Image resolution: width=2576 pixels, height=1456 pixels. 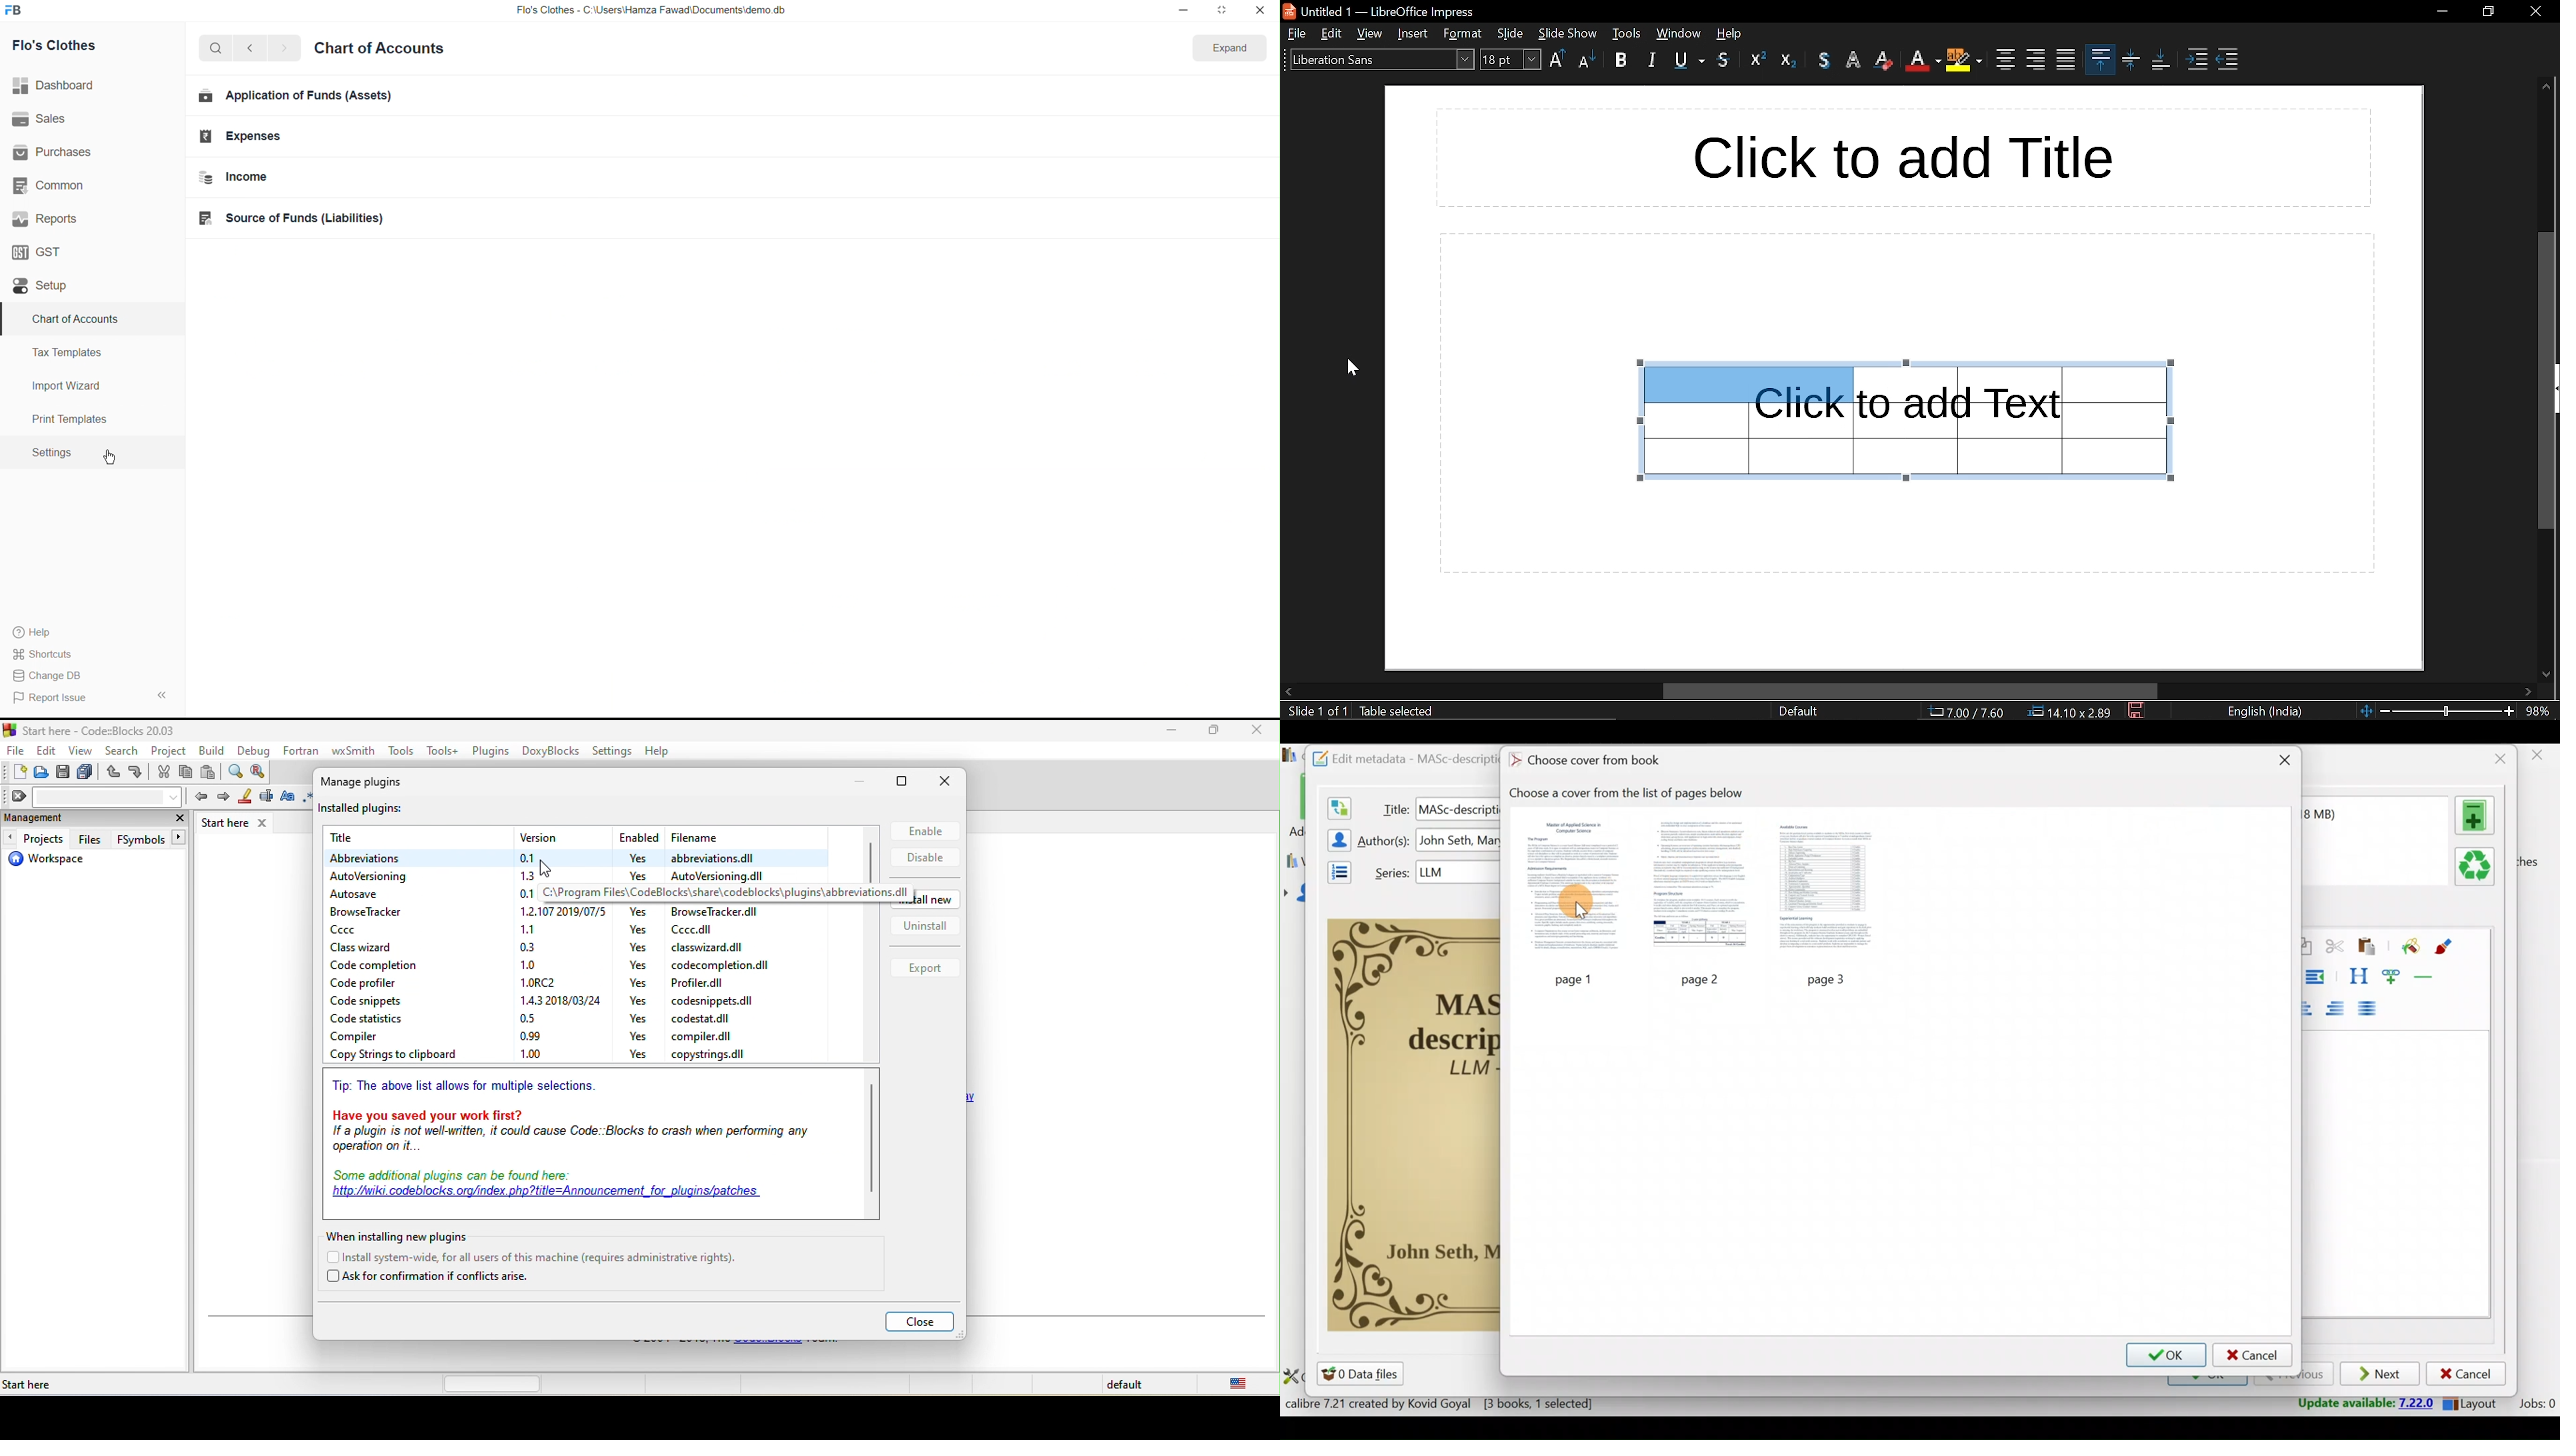 I want to click on yes, so click(x=639, y=1016).